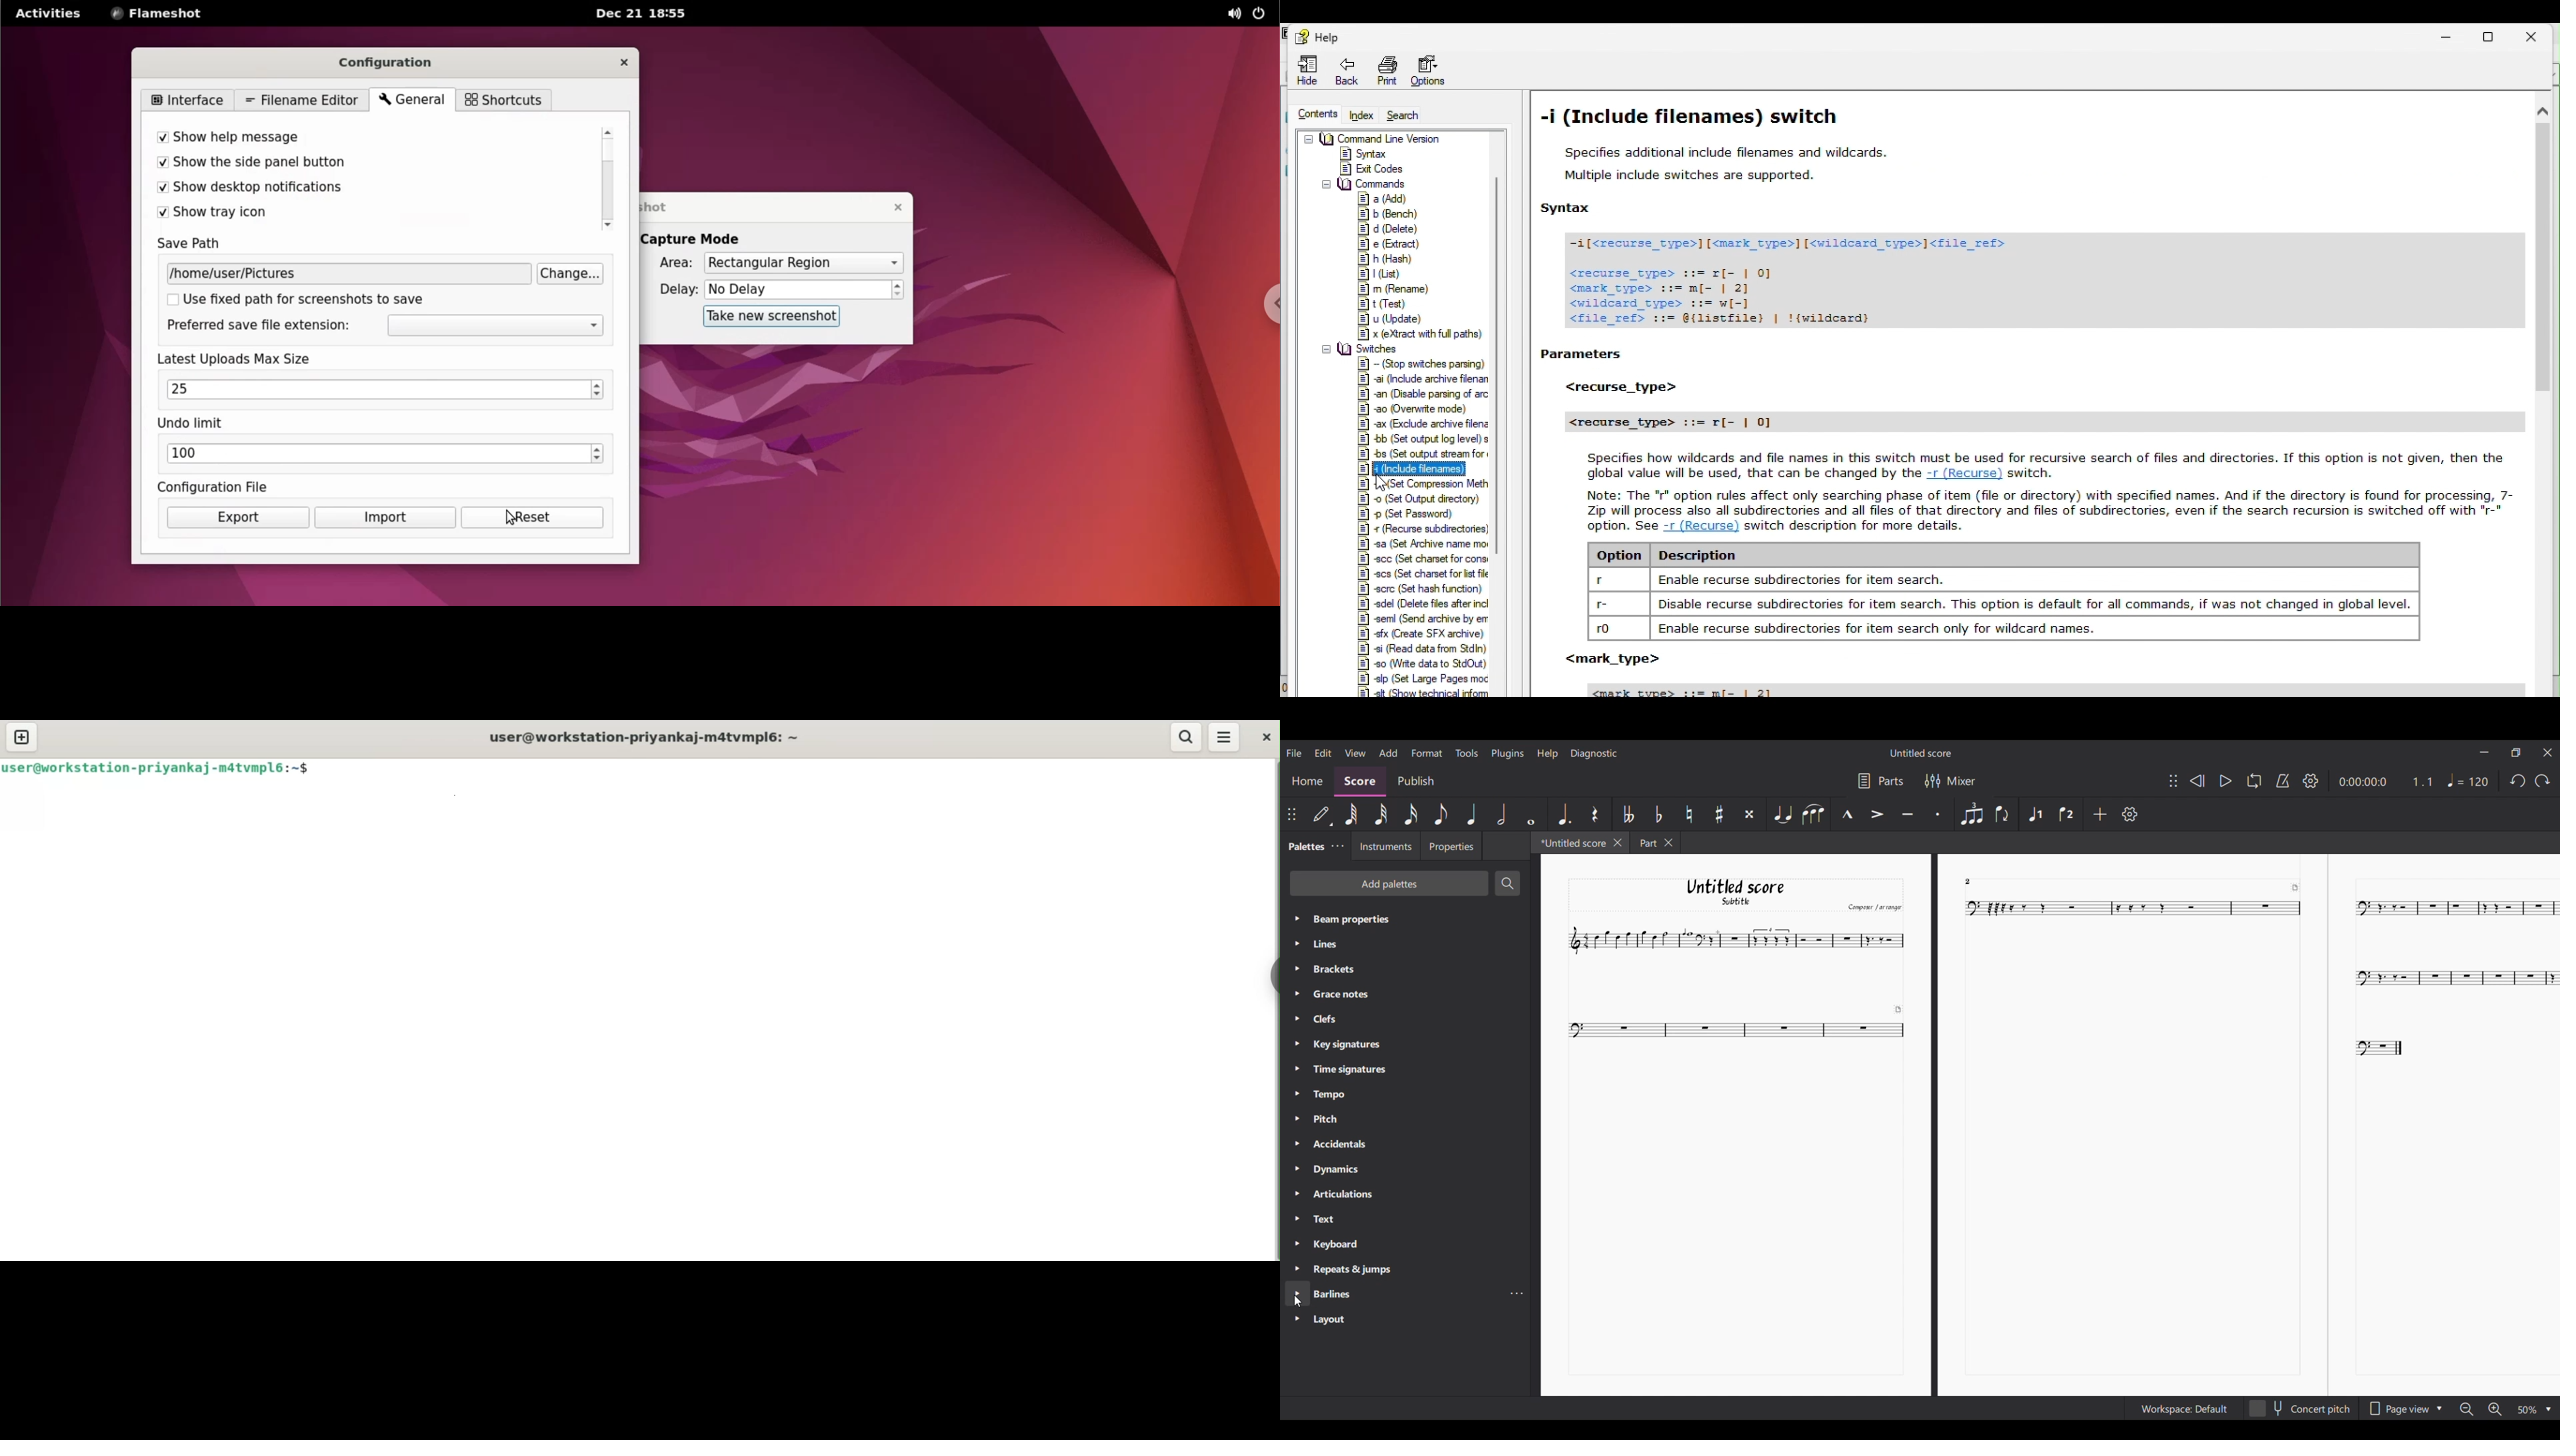 This screenshot has height=1456, width=2576. What do you see at coordinates (1655, 843) in the screenshot?
I see `Other tab` at bounding box center [1655, 843].